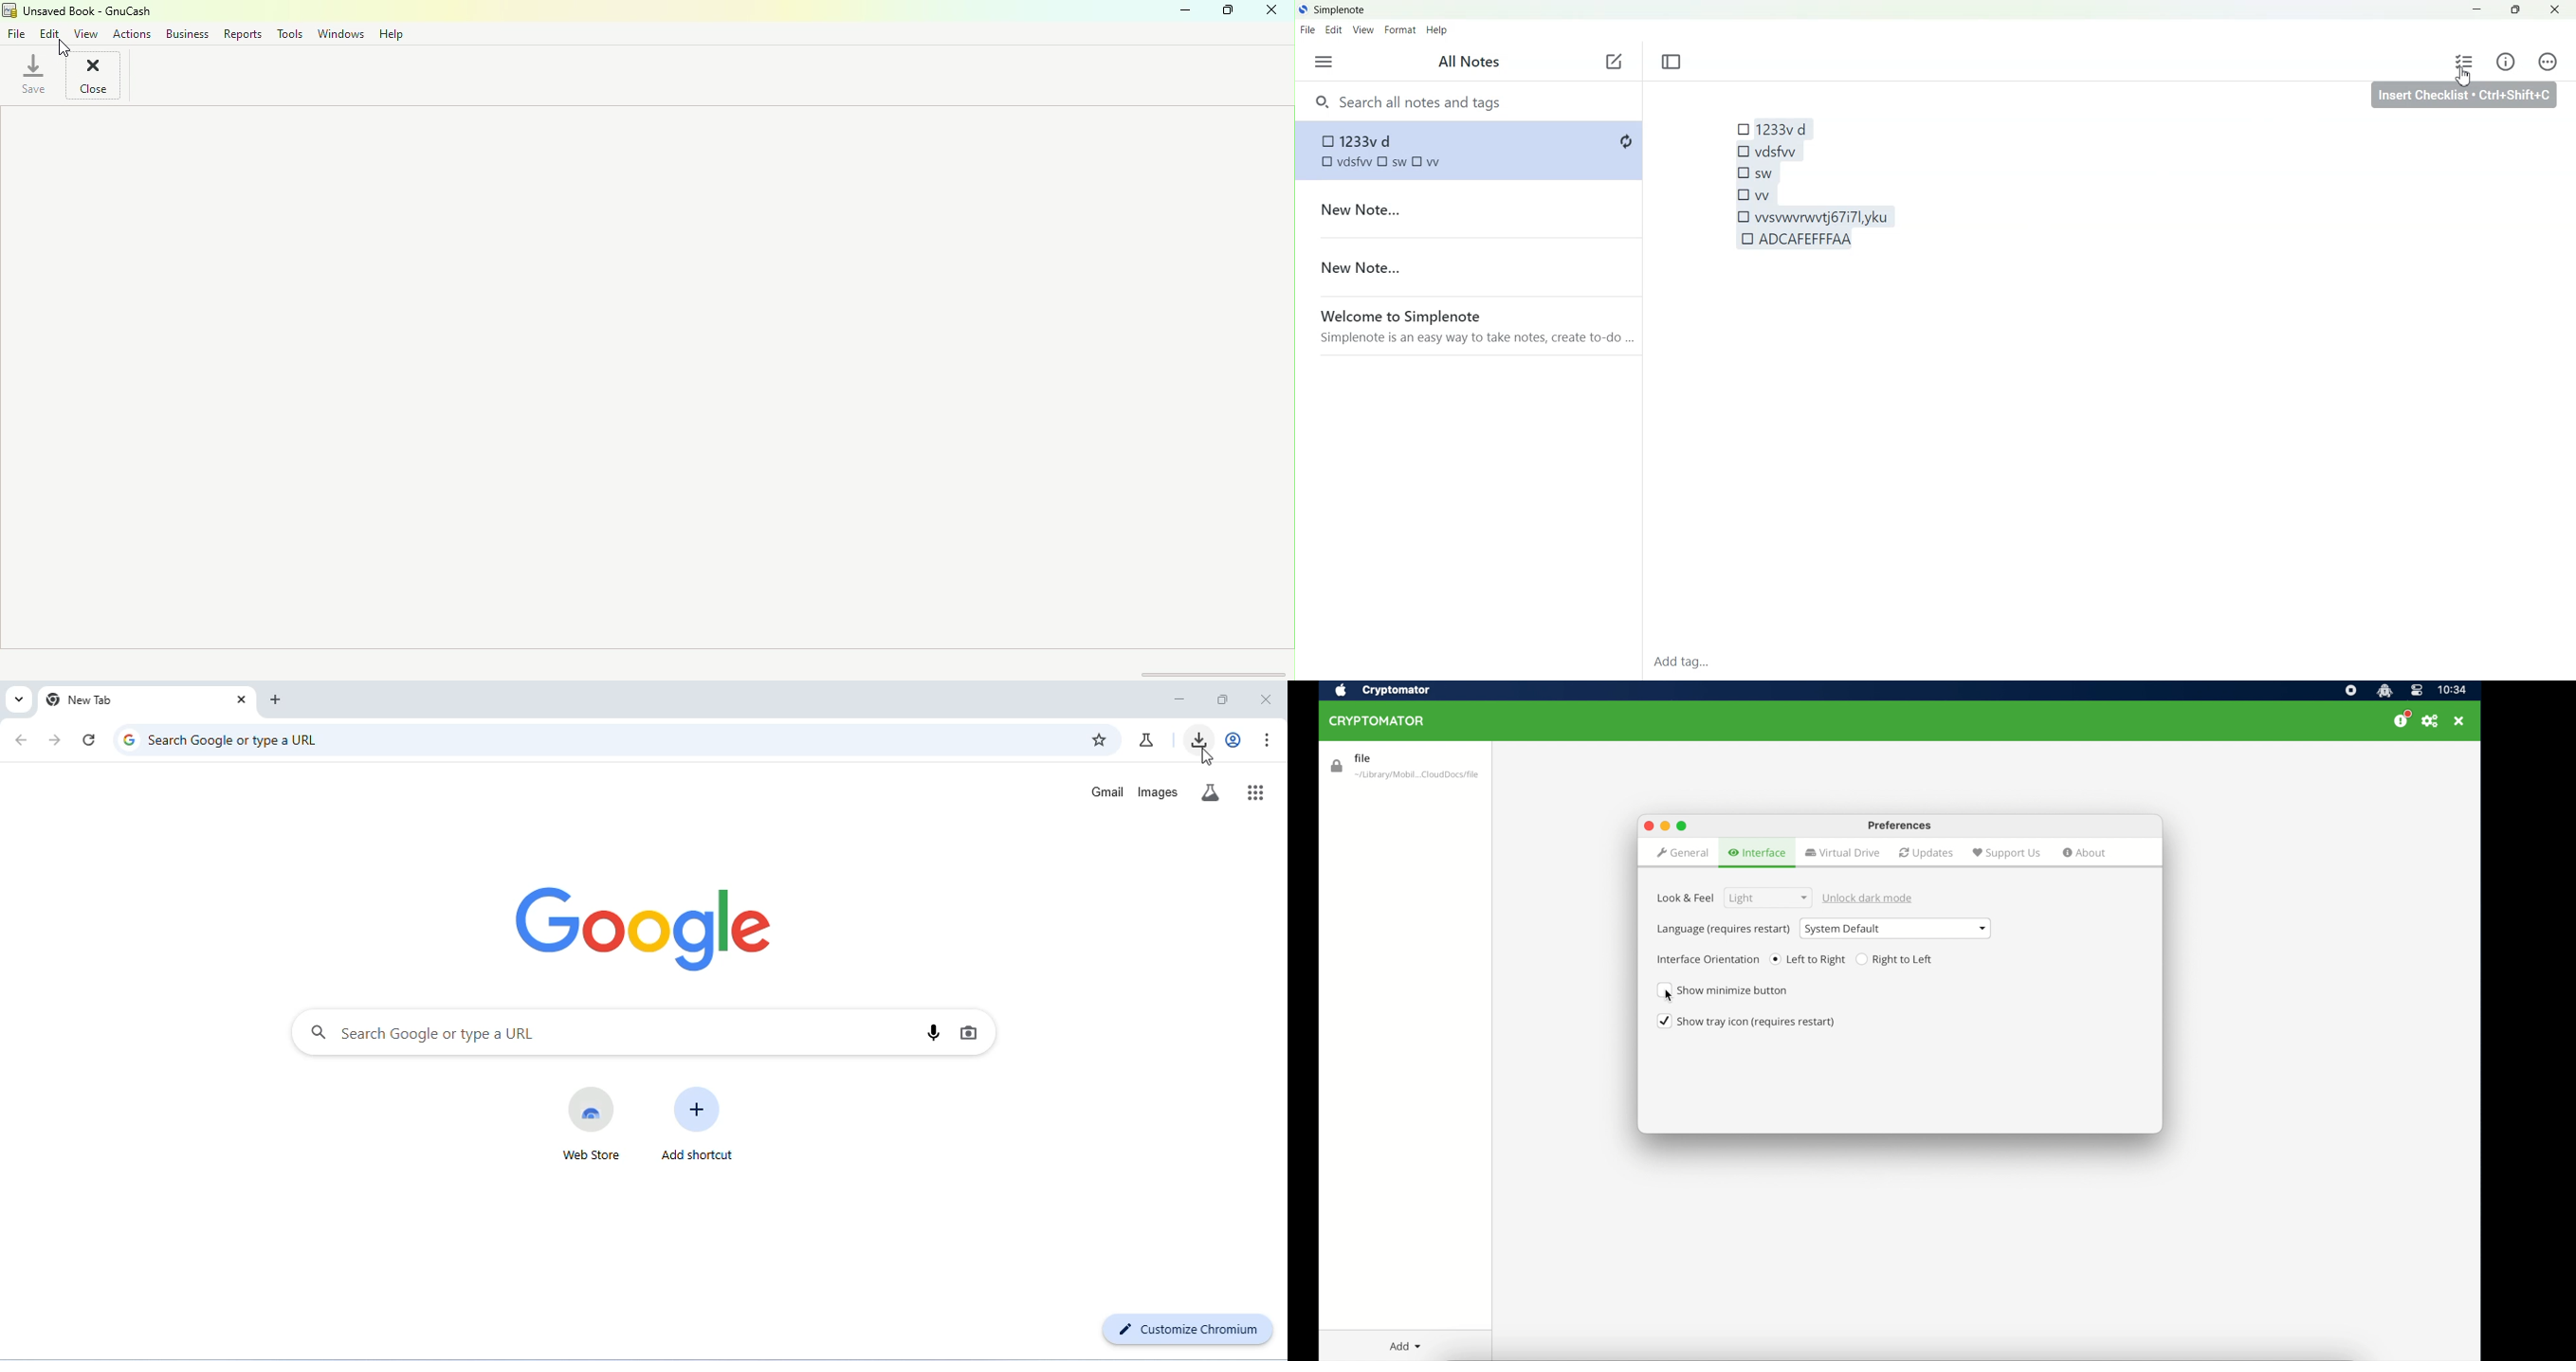  Describe the element at coordinates (971, 1032) in the screenshot. I see `image search` at that location.